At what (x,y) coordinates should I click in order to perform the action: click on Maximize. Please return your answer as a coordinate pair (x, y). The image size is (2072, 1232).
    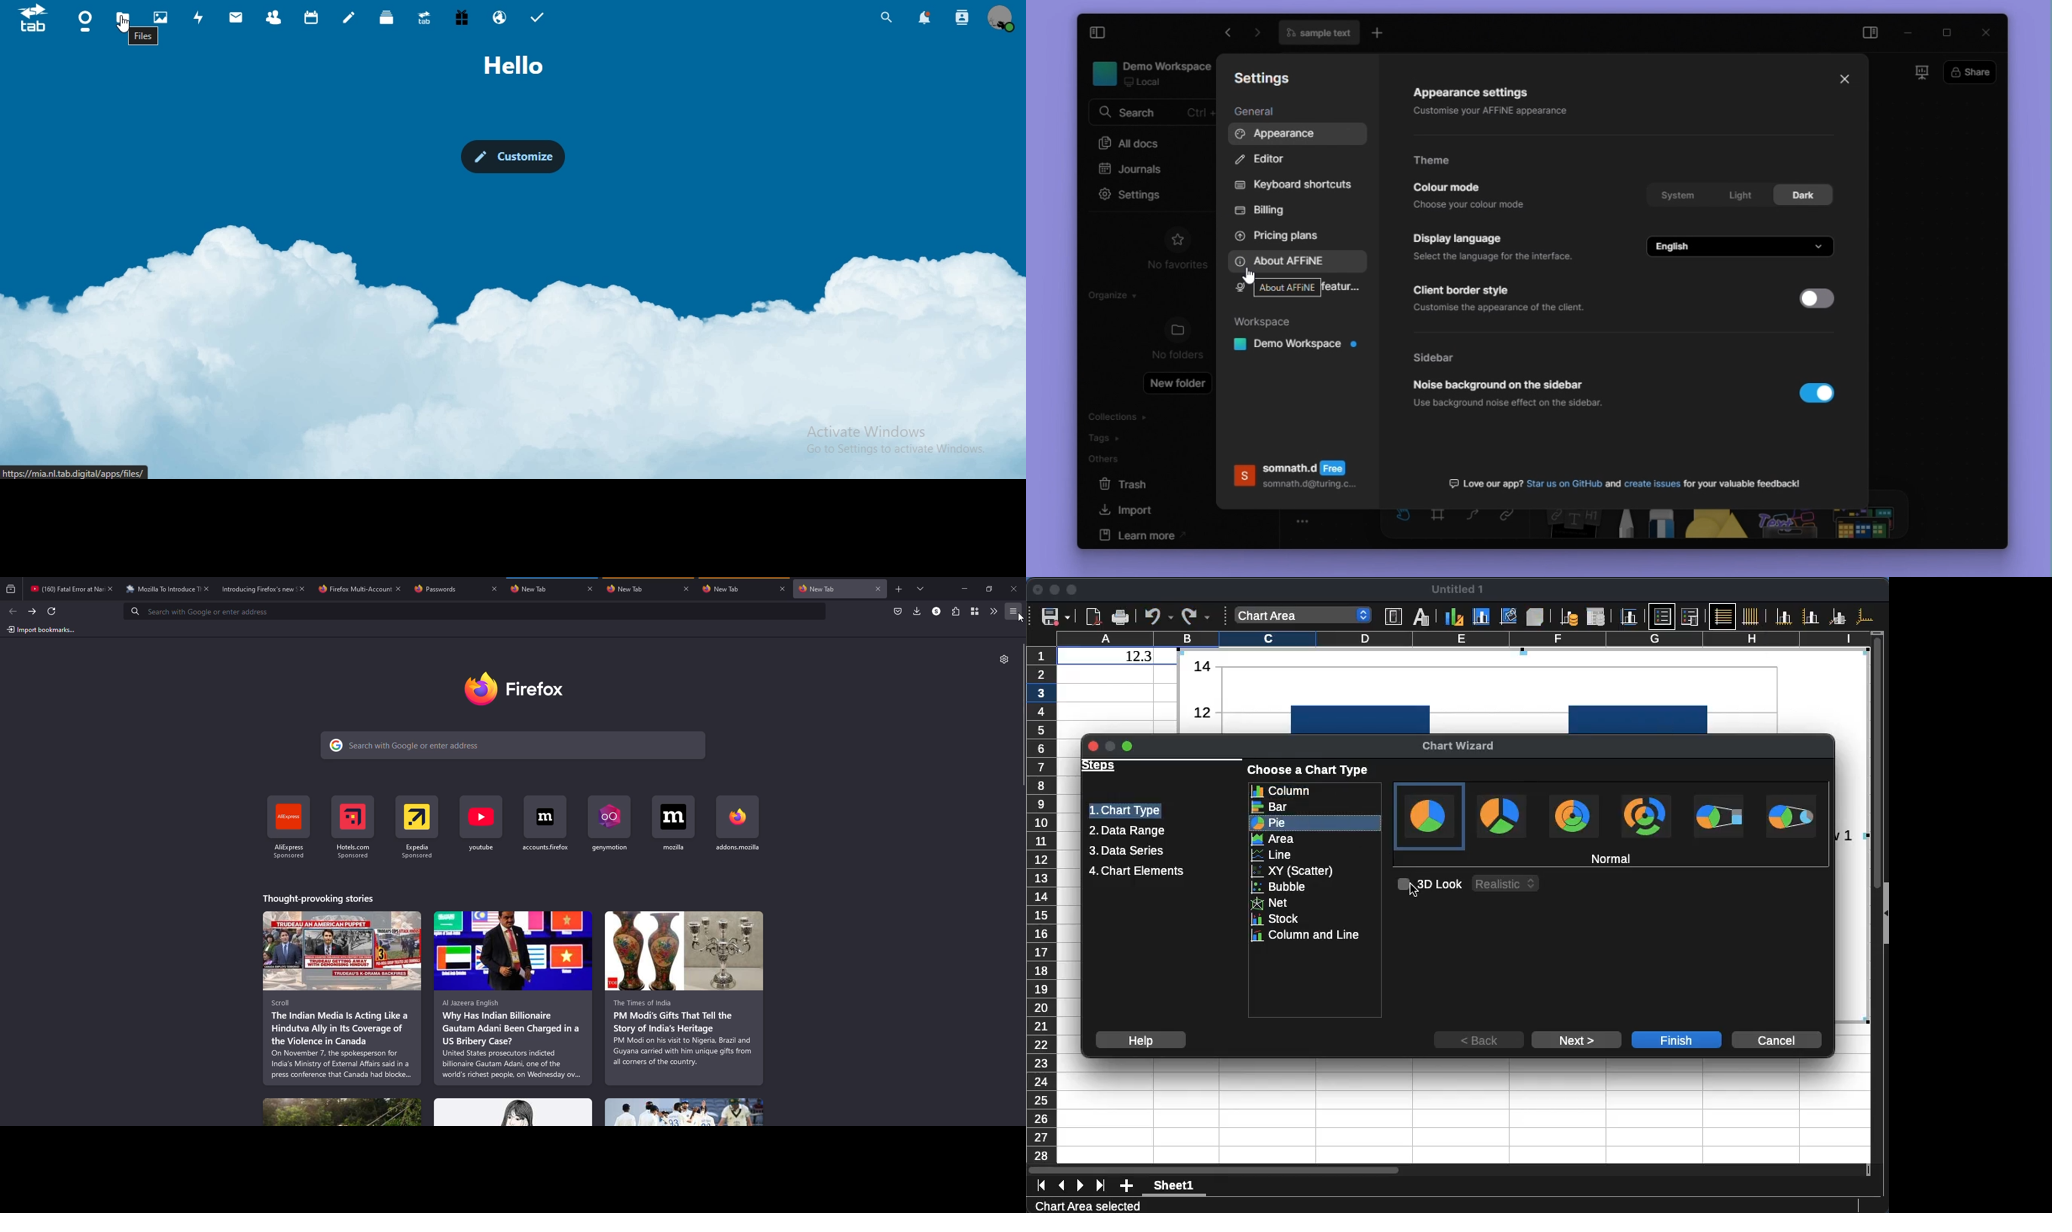
    Looking at the image, I should click on (1128, 746).